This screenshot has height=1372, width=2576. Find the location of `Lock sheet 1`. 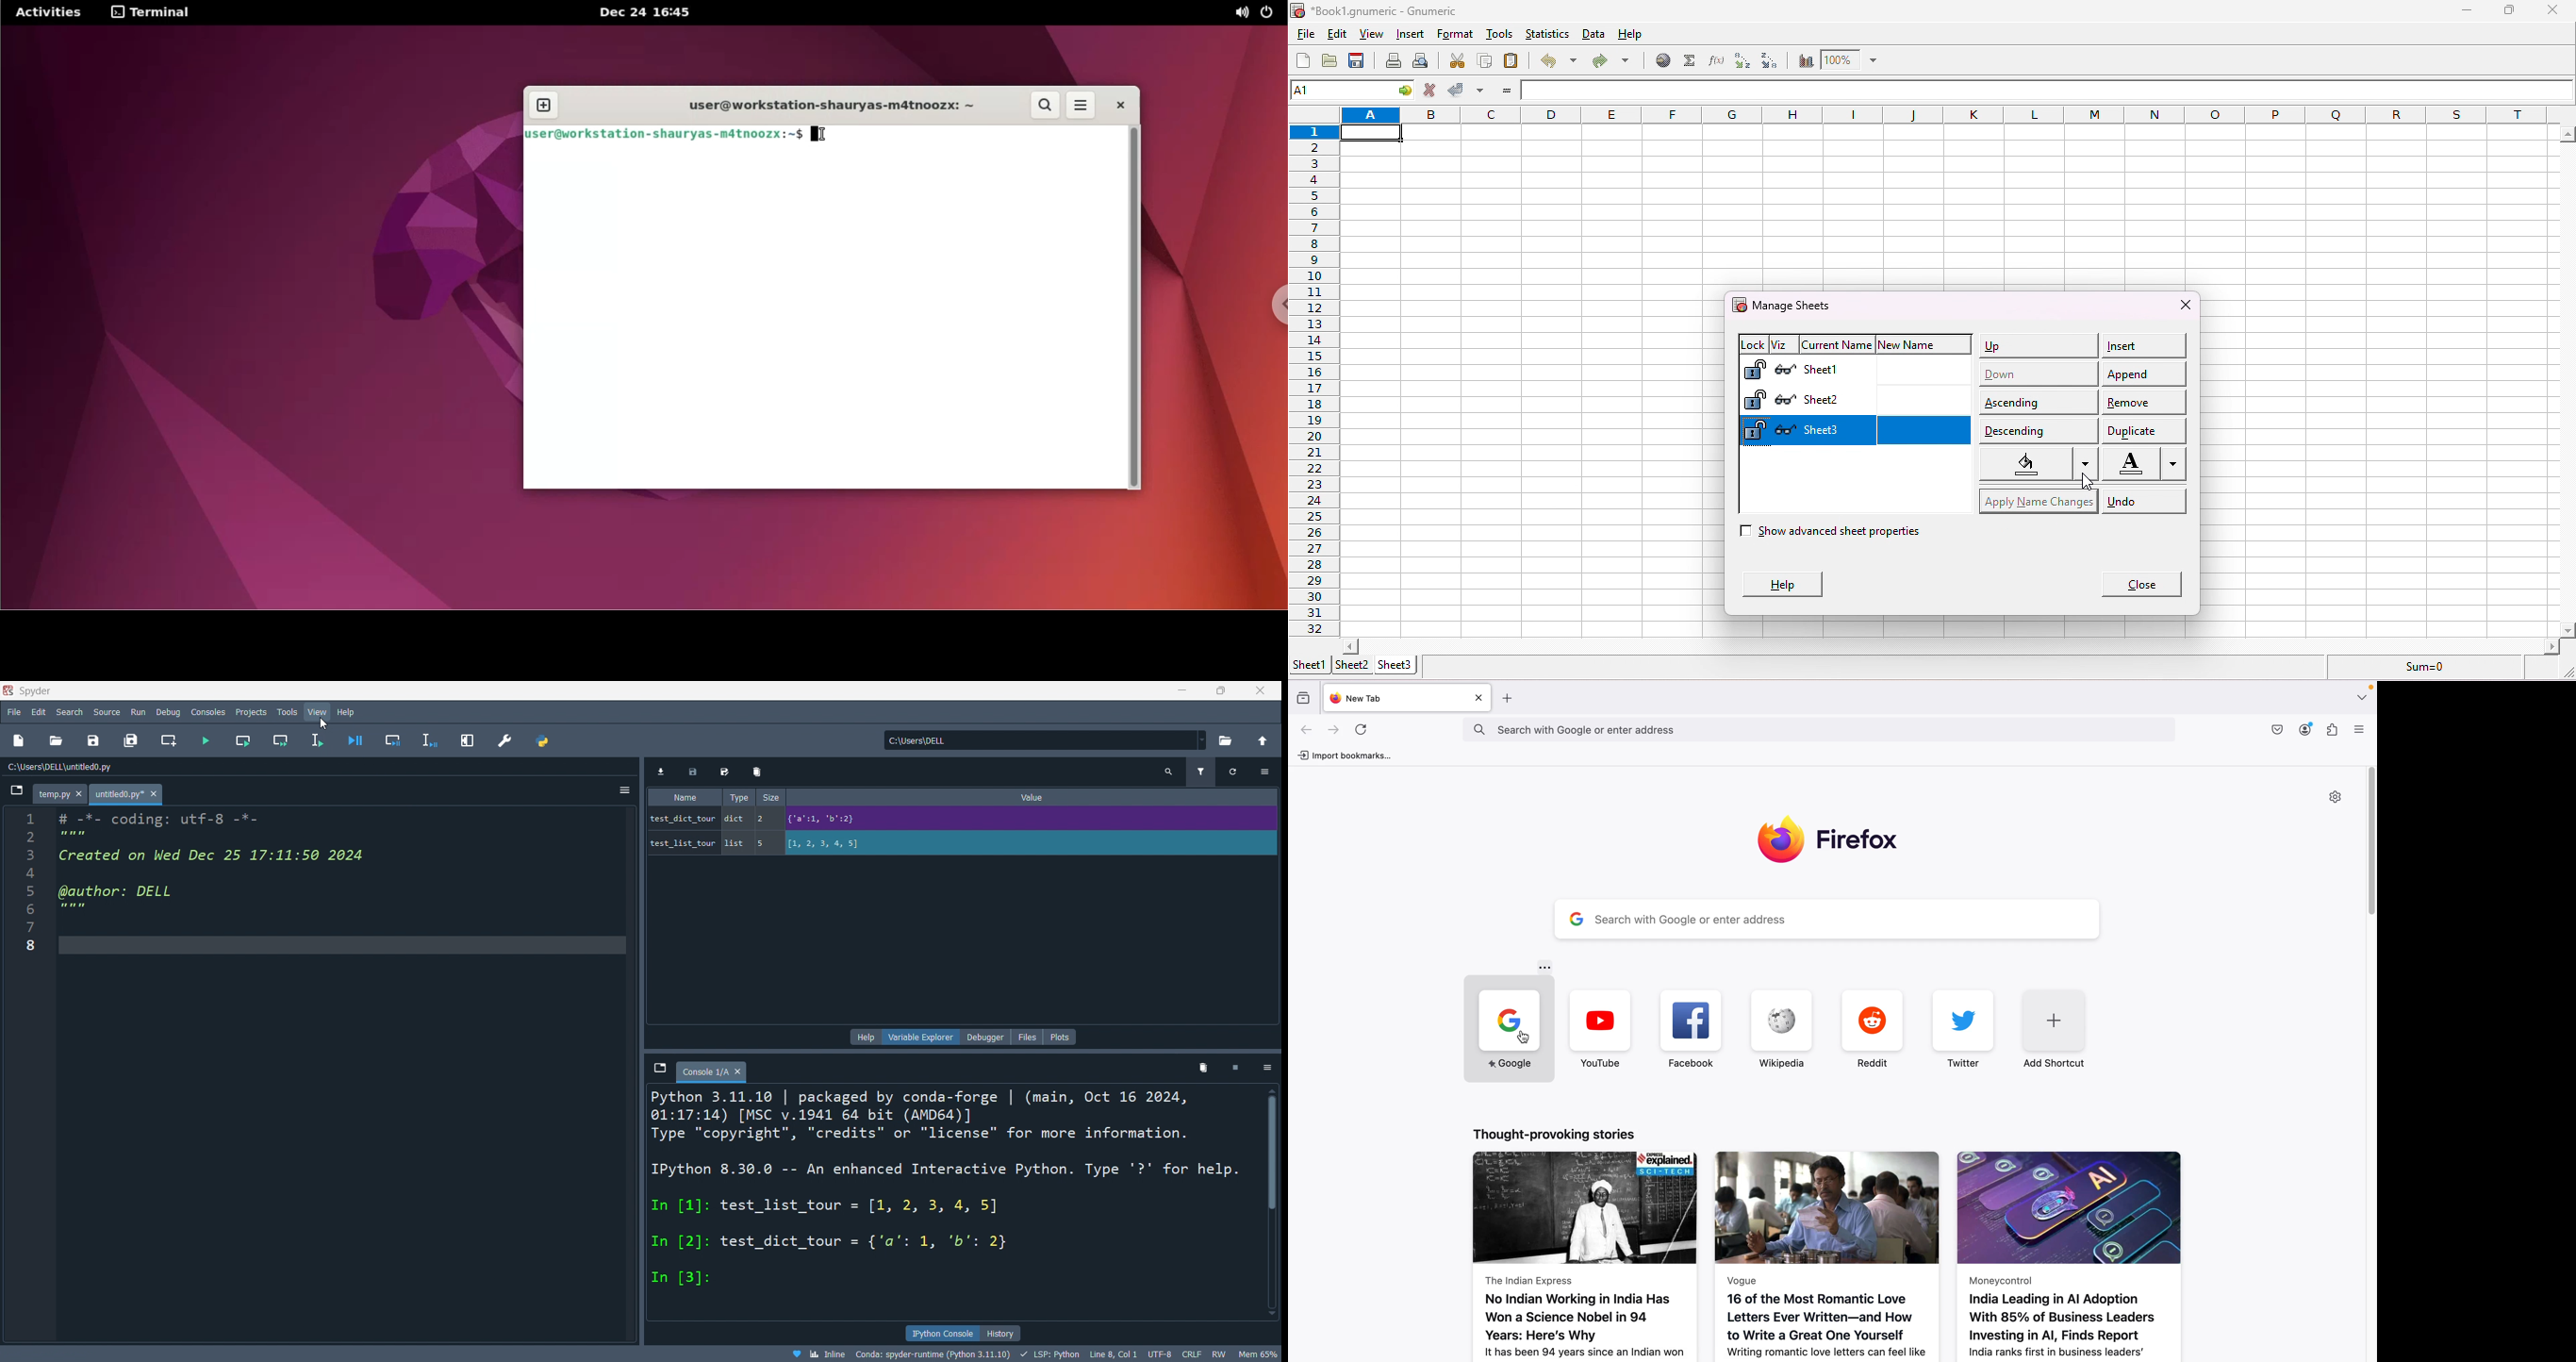

Lock sheet 1 is located at coordinates (1755, 371).